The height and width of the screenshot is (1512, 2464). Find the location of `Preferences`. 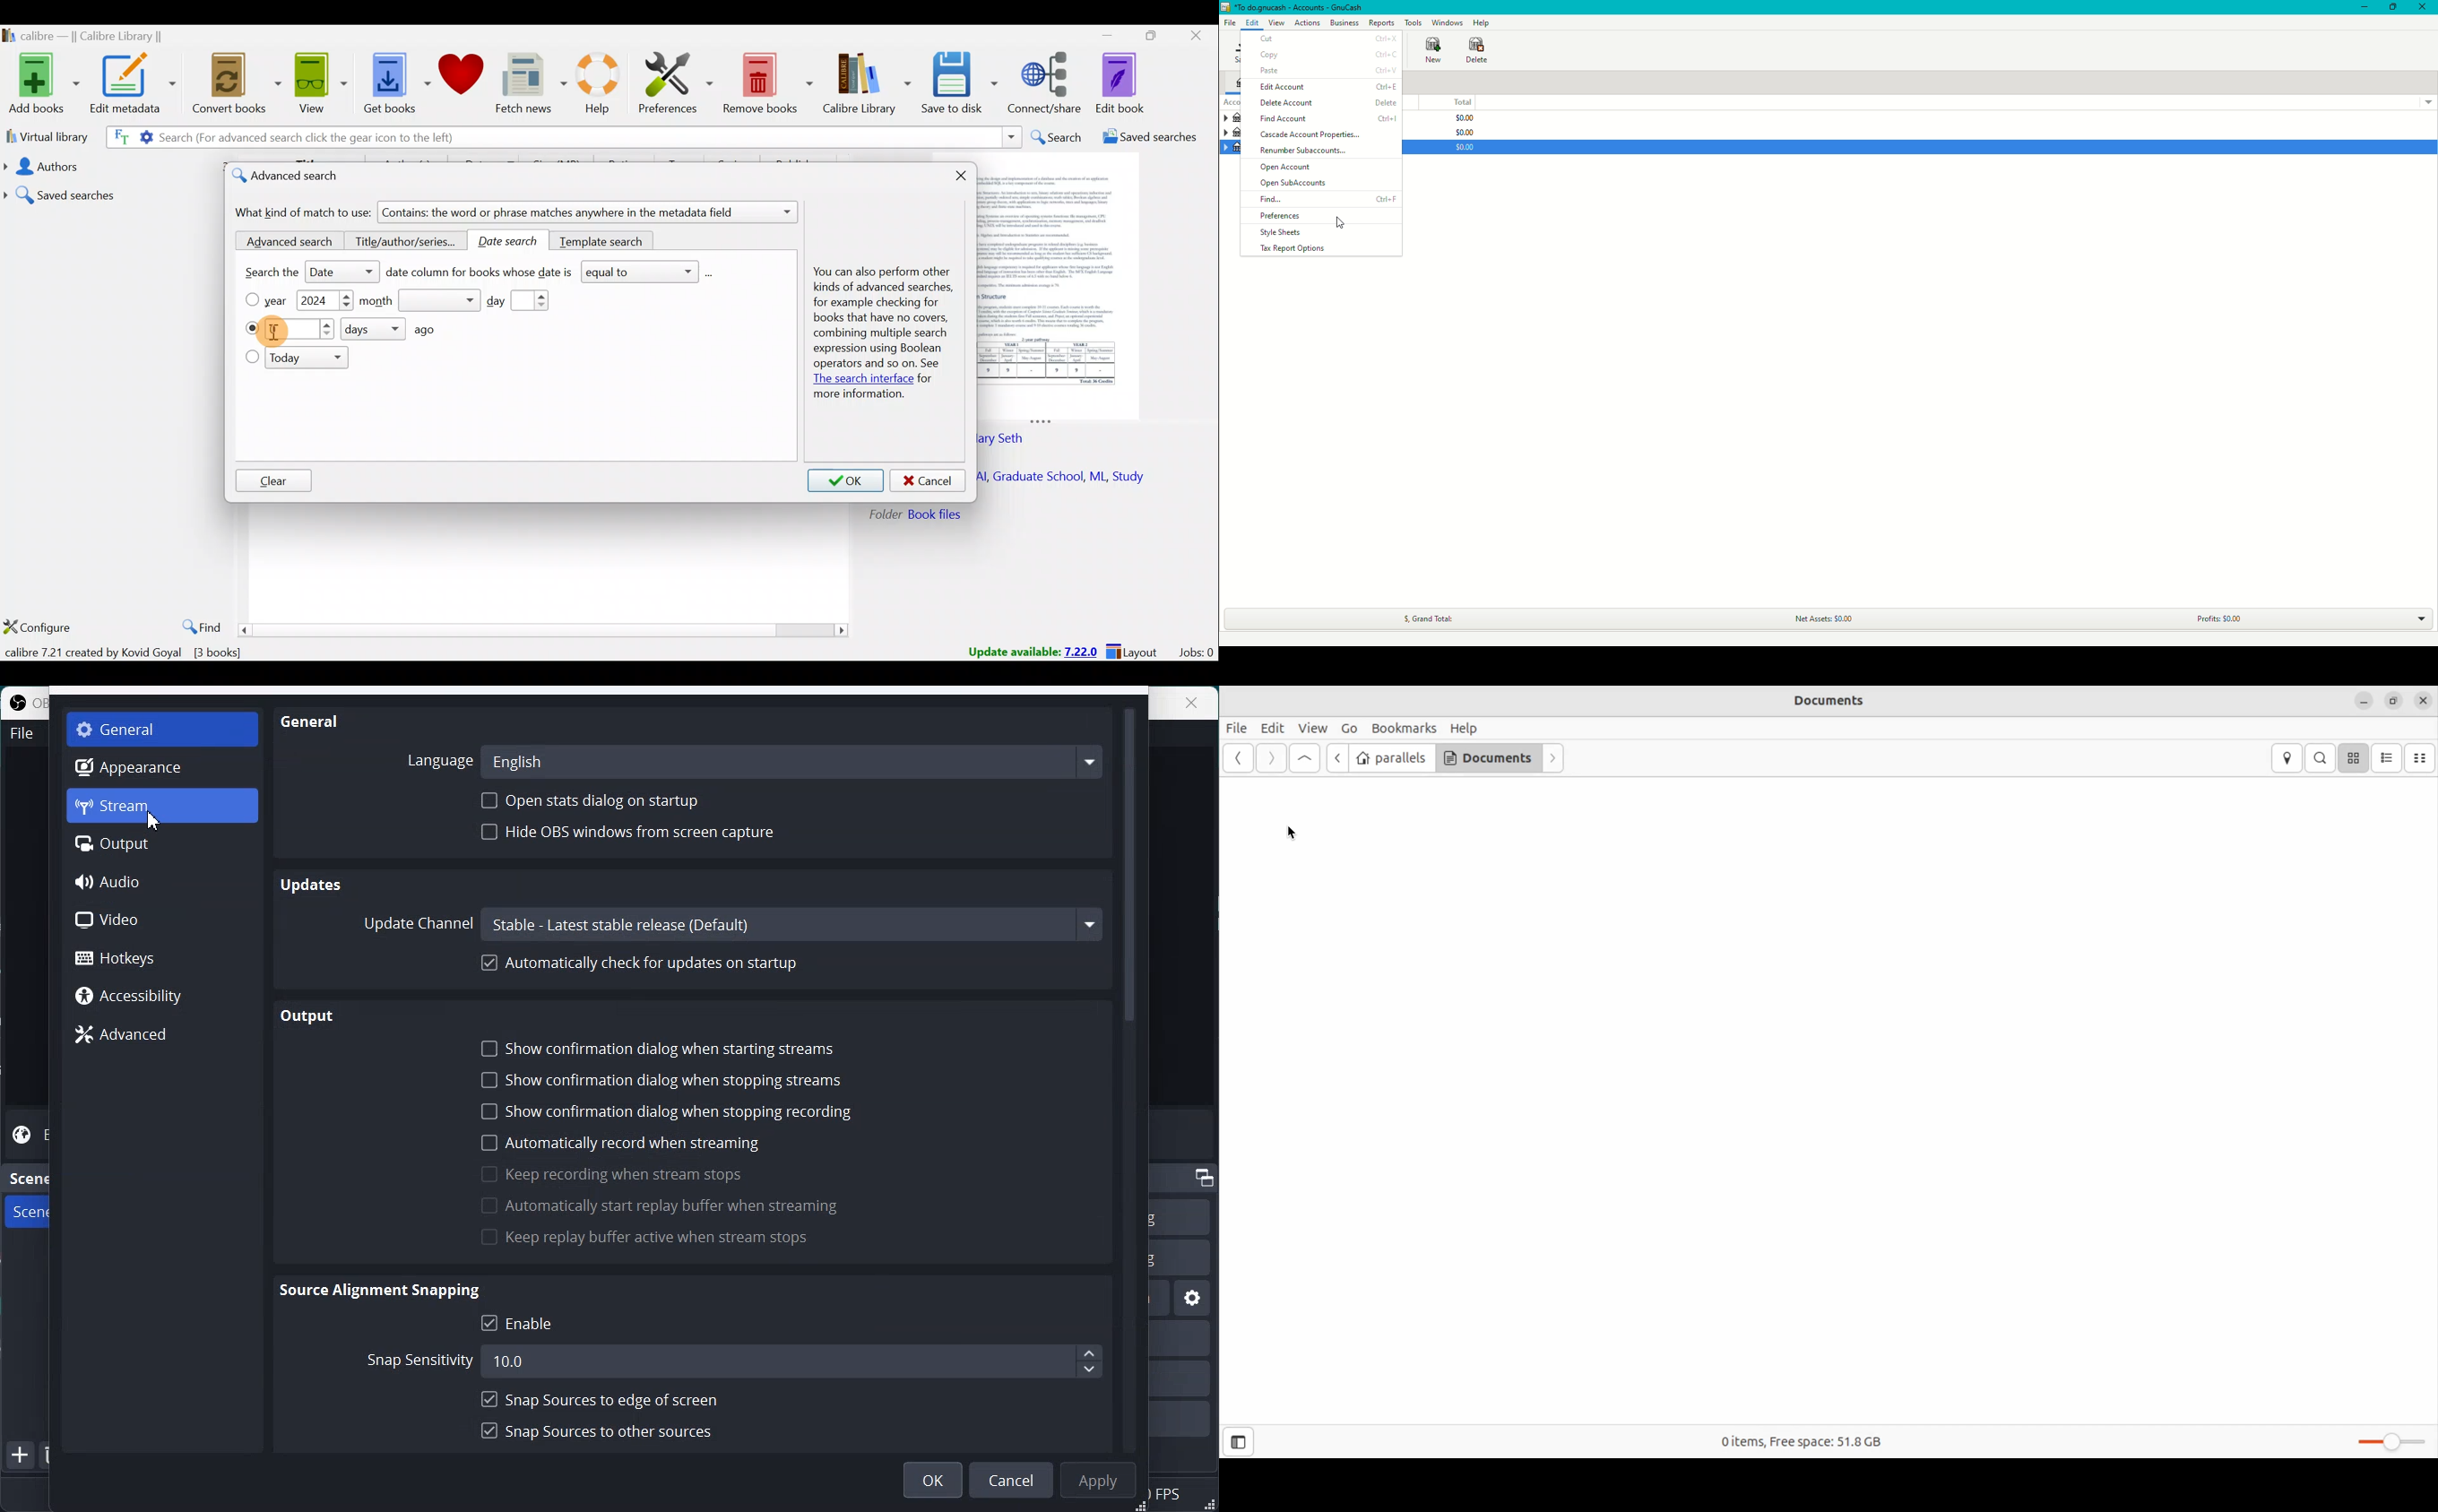

Preferences is located at coordinates (677, 81).